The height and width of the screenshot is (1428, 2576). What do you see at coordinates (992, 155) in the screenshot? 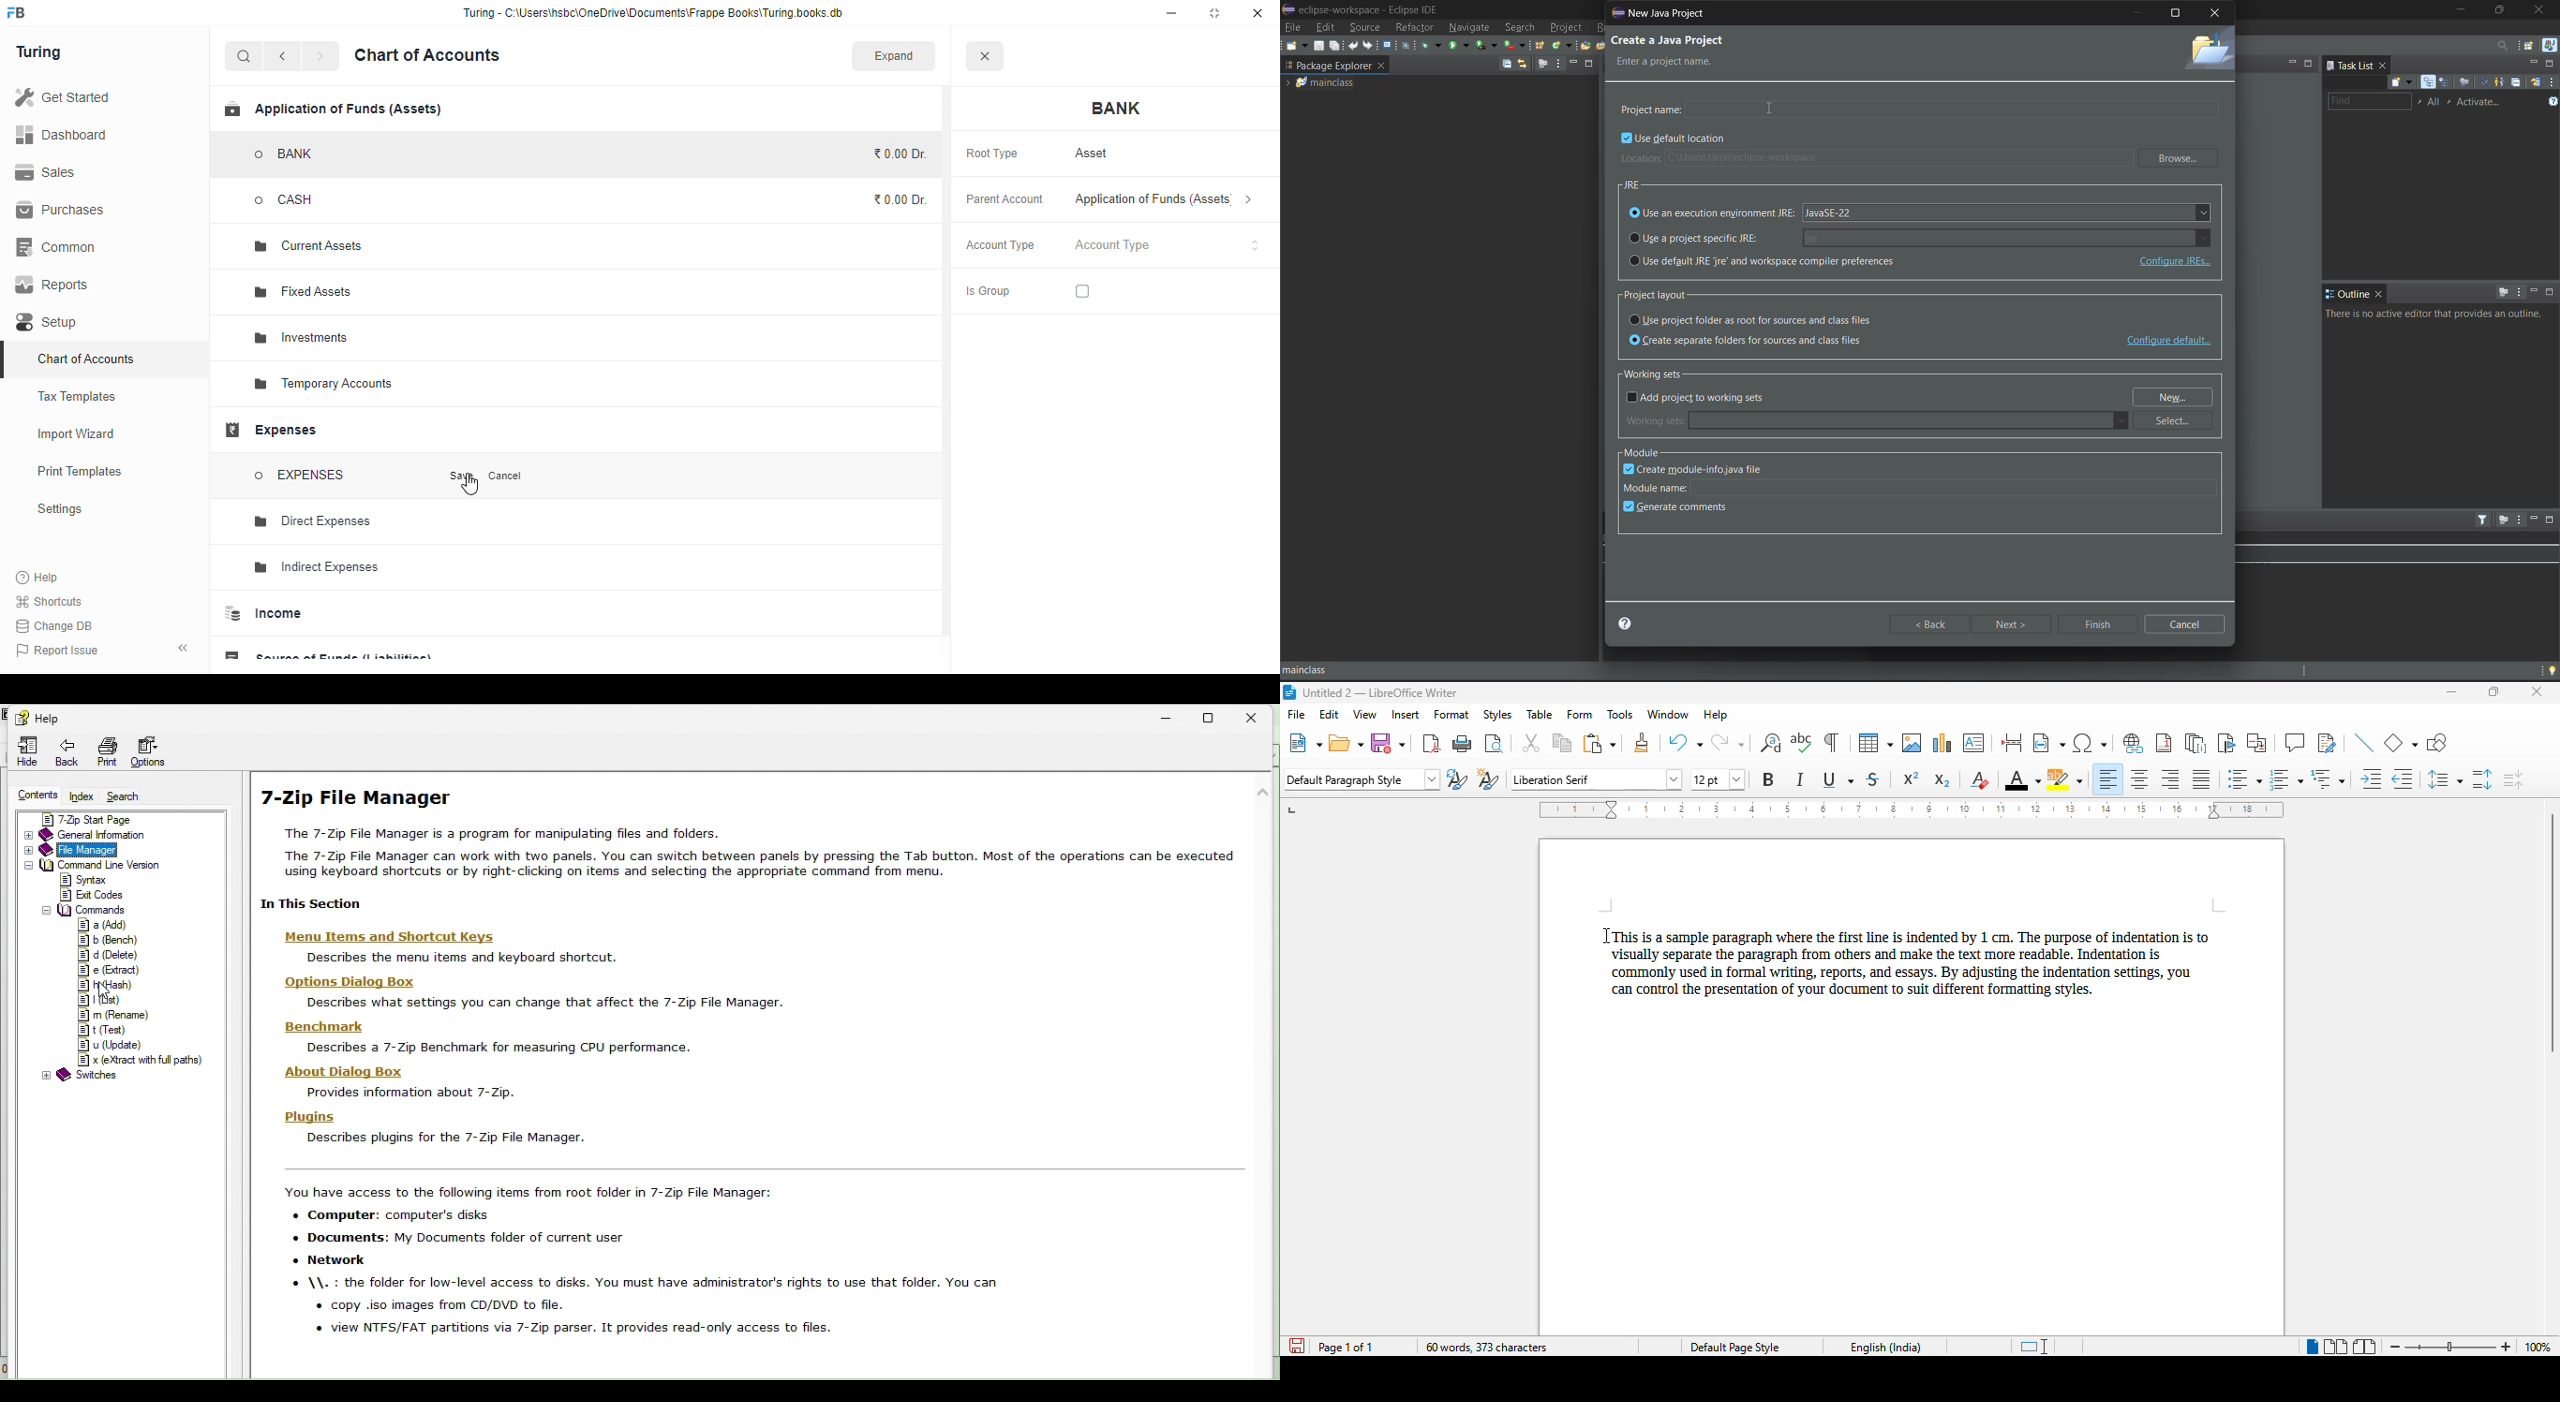
I see `root type` at bounding box center [992, 155].